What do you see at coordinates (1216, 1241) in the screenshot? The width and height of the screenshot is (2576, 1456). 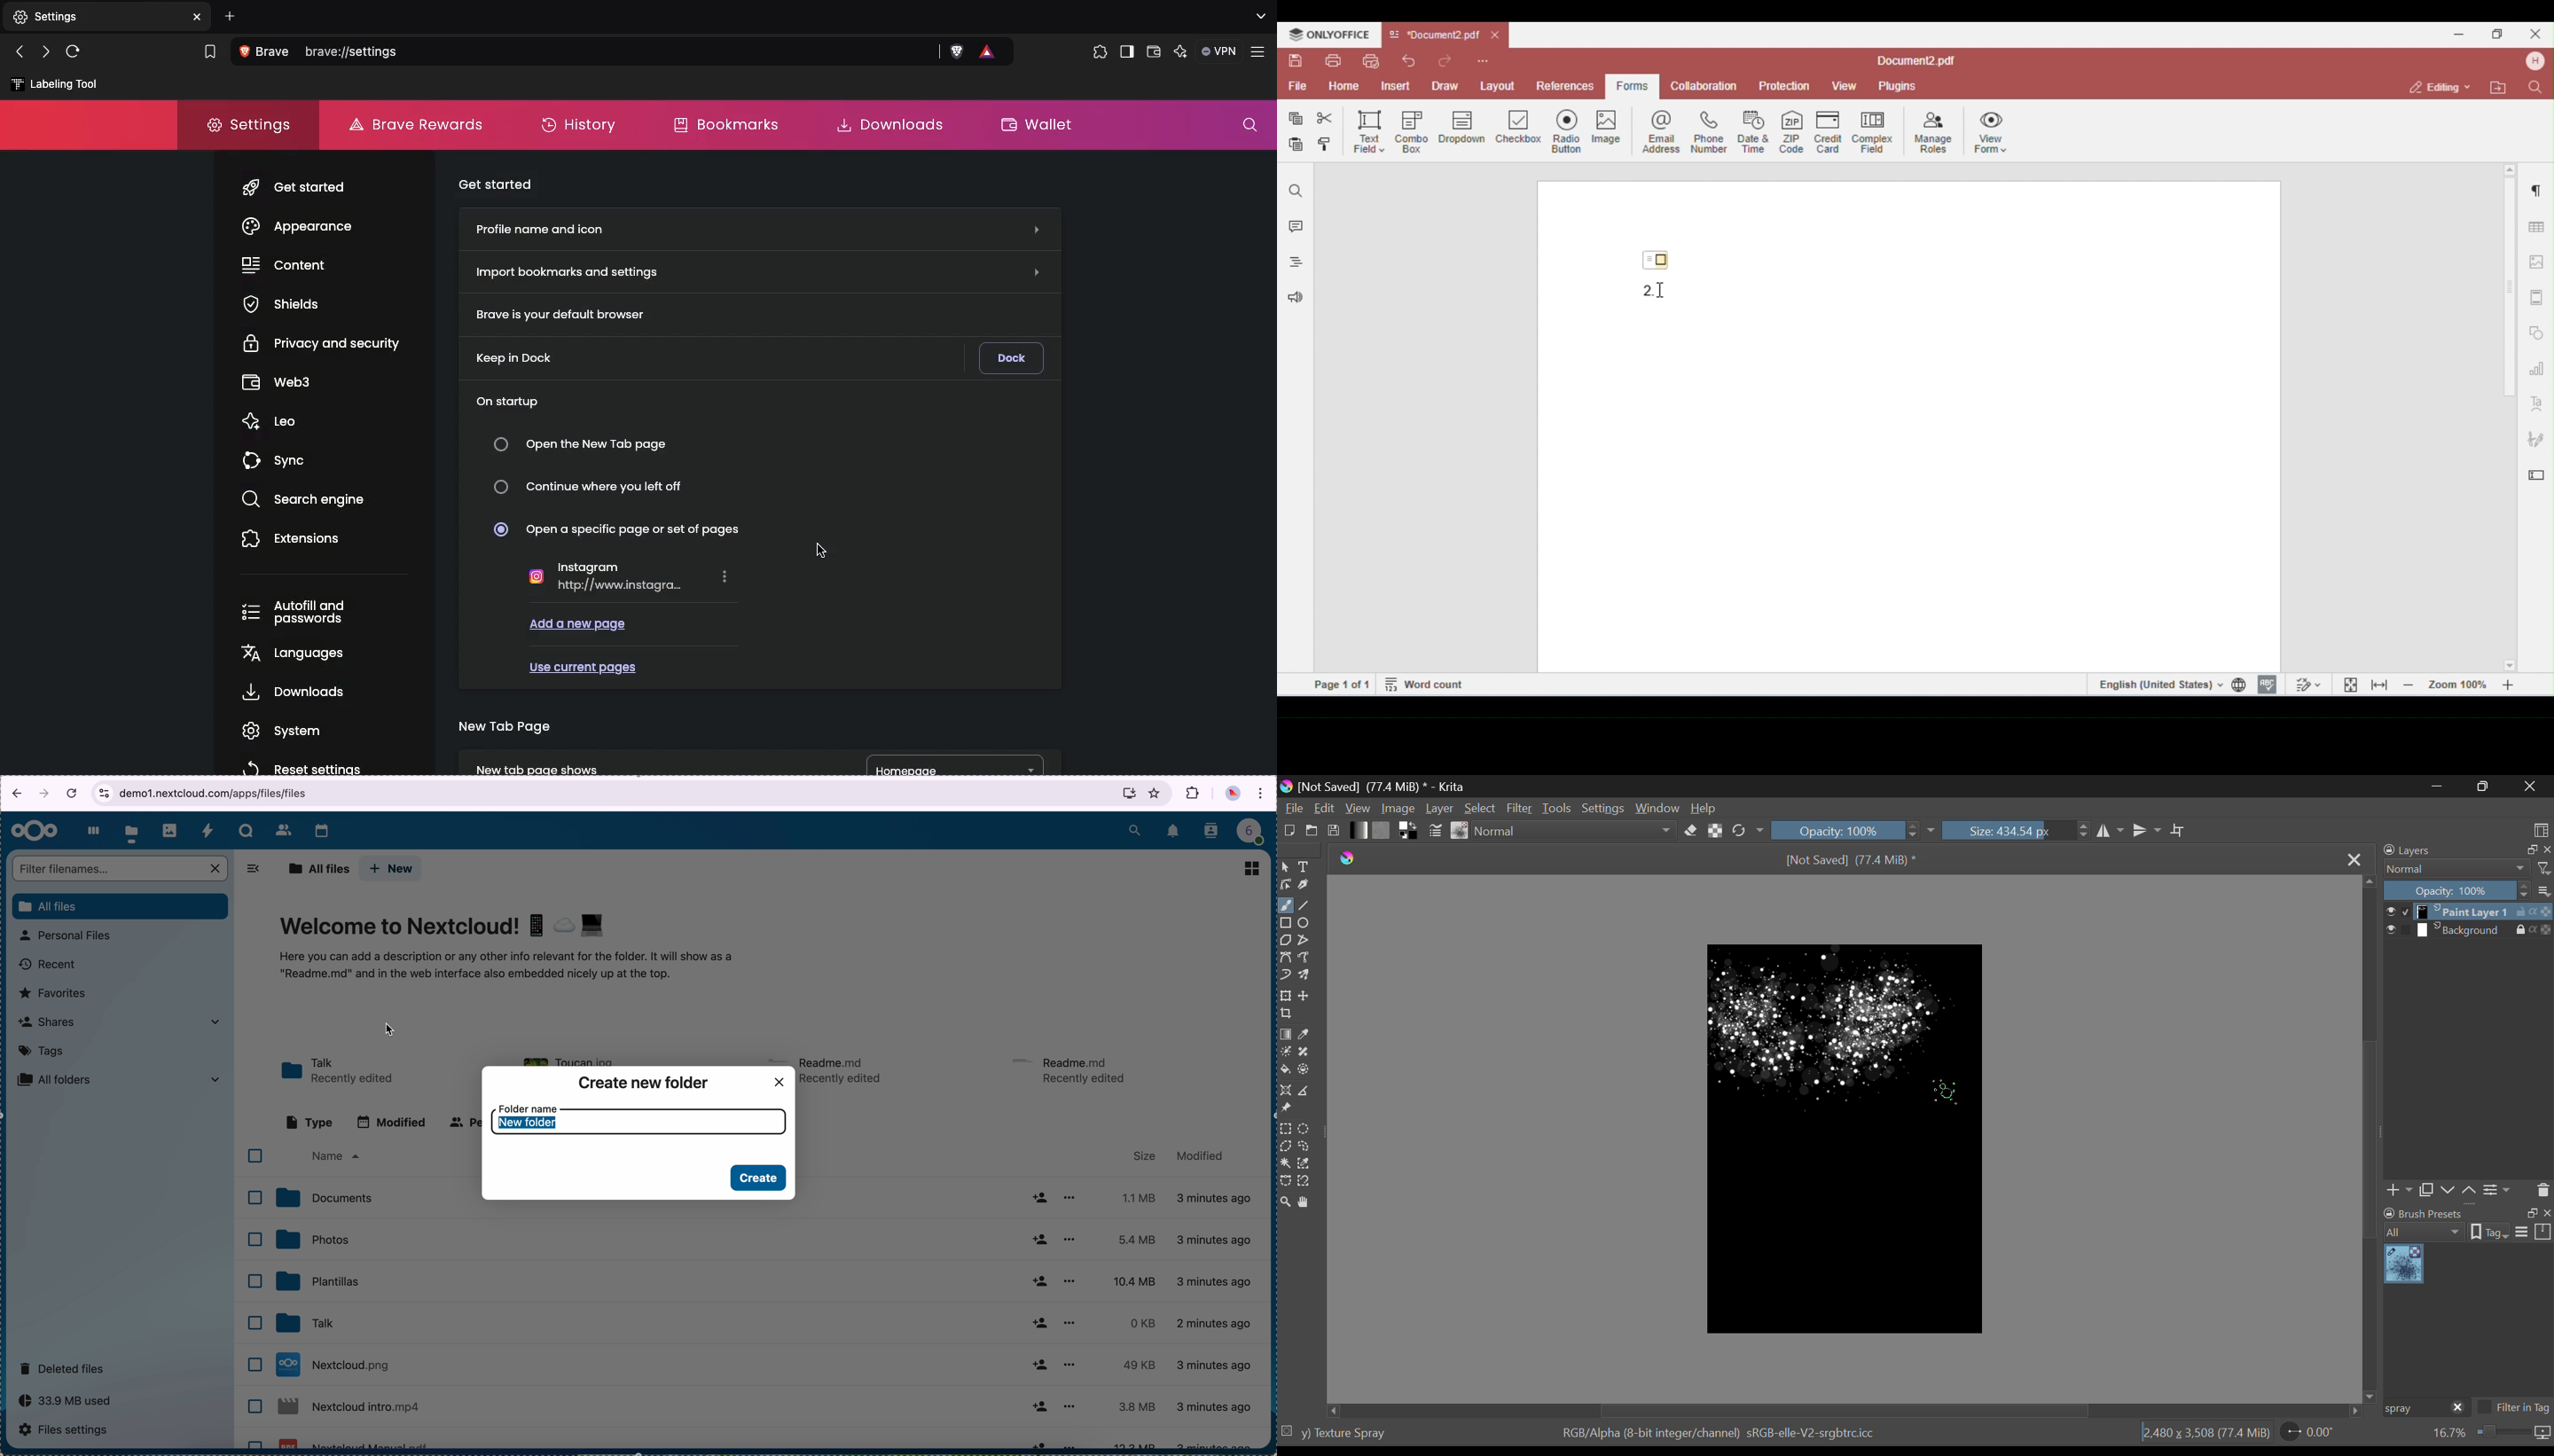 I see `4 minutes ago` at bounding box center [1216, 1241].